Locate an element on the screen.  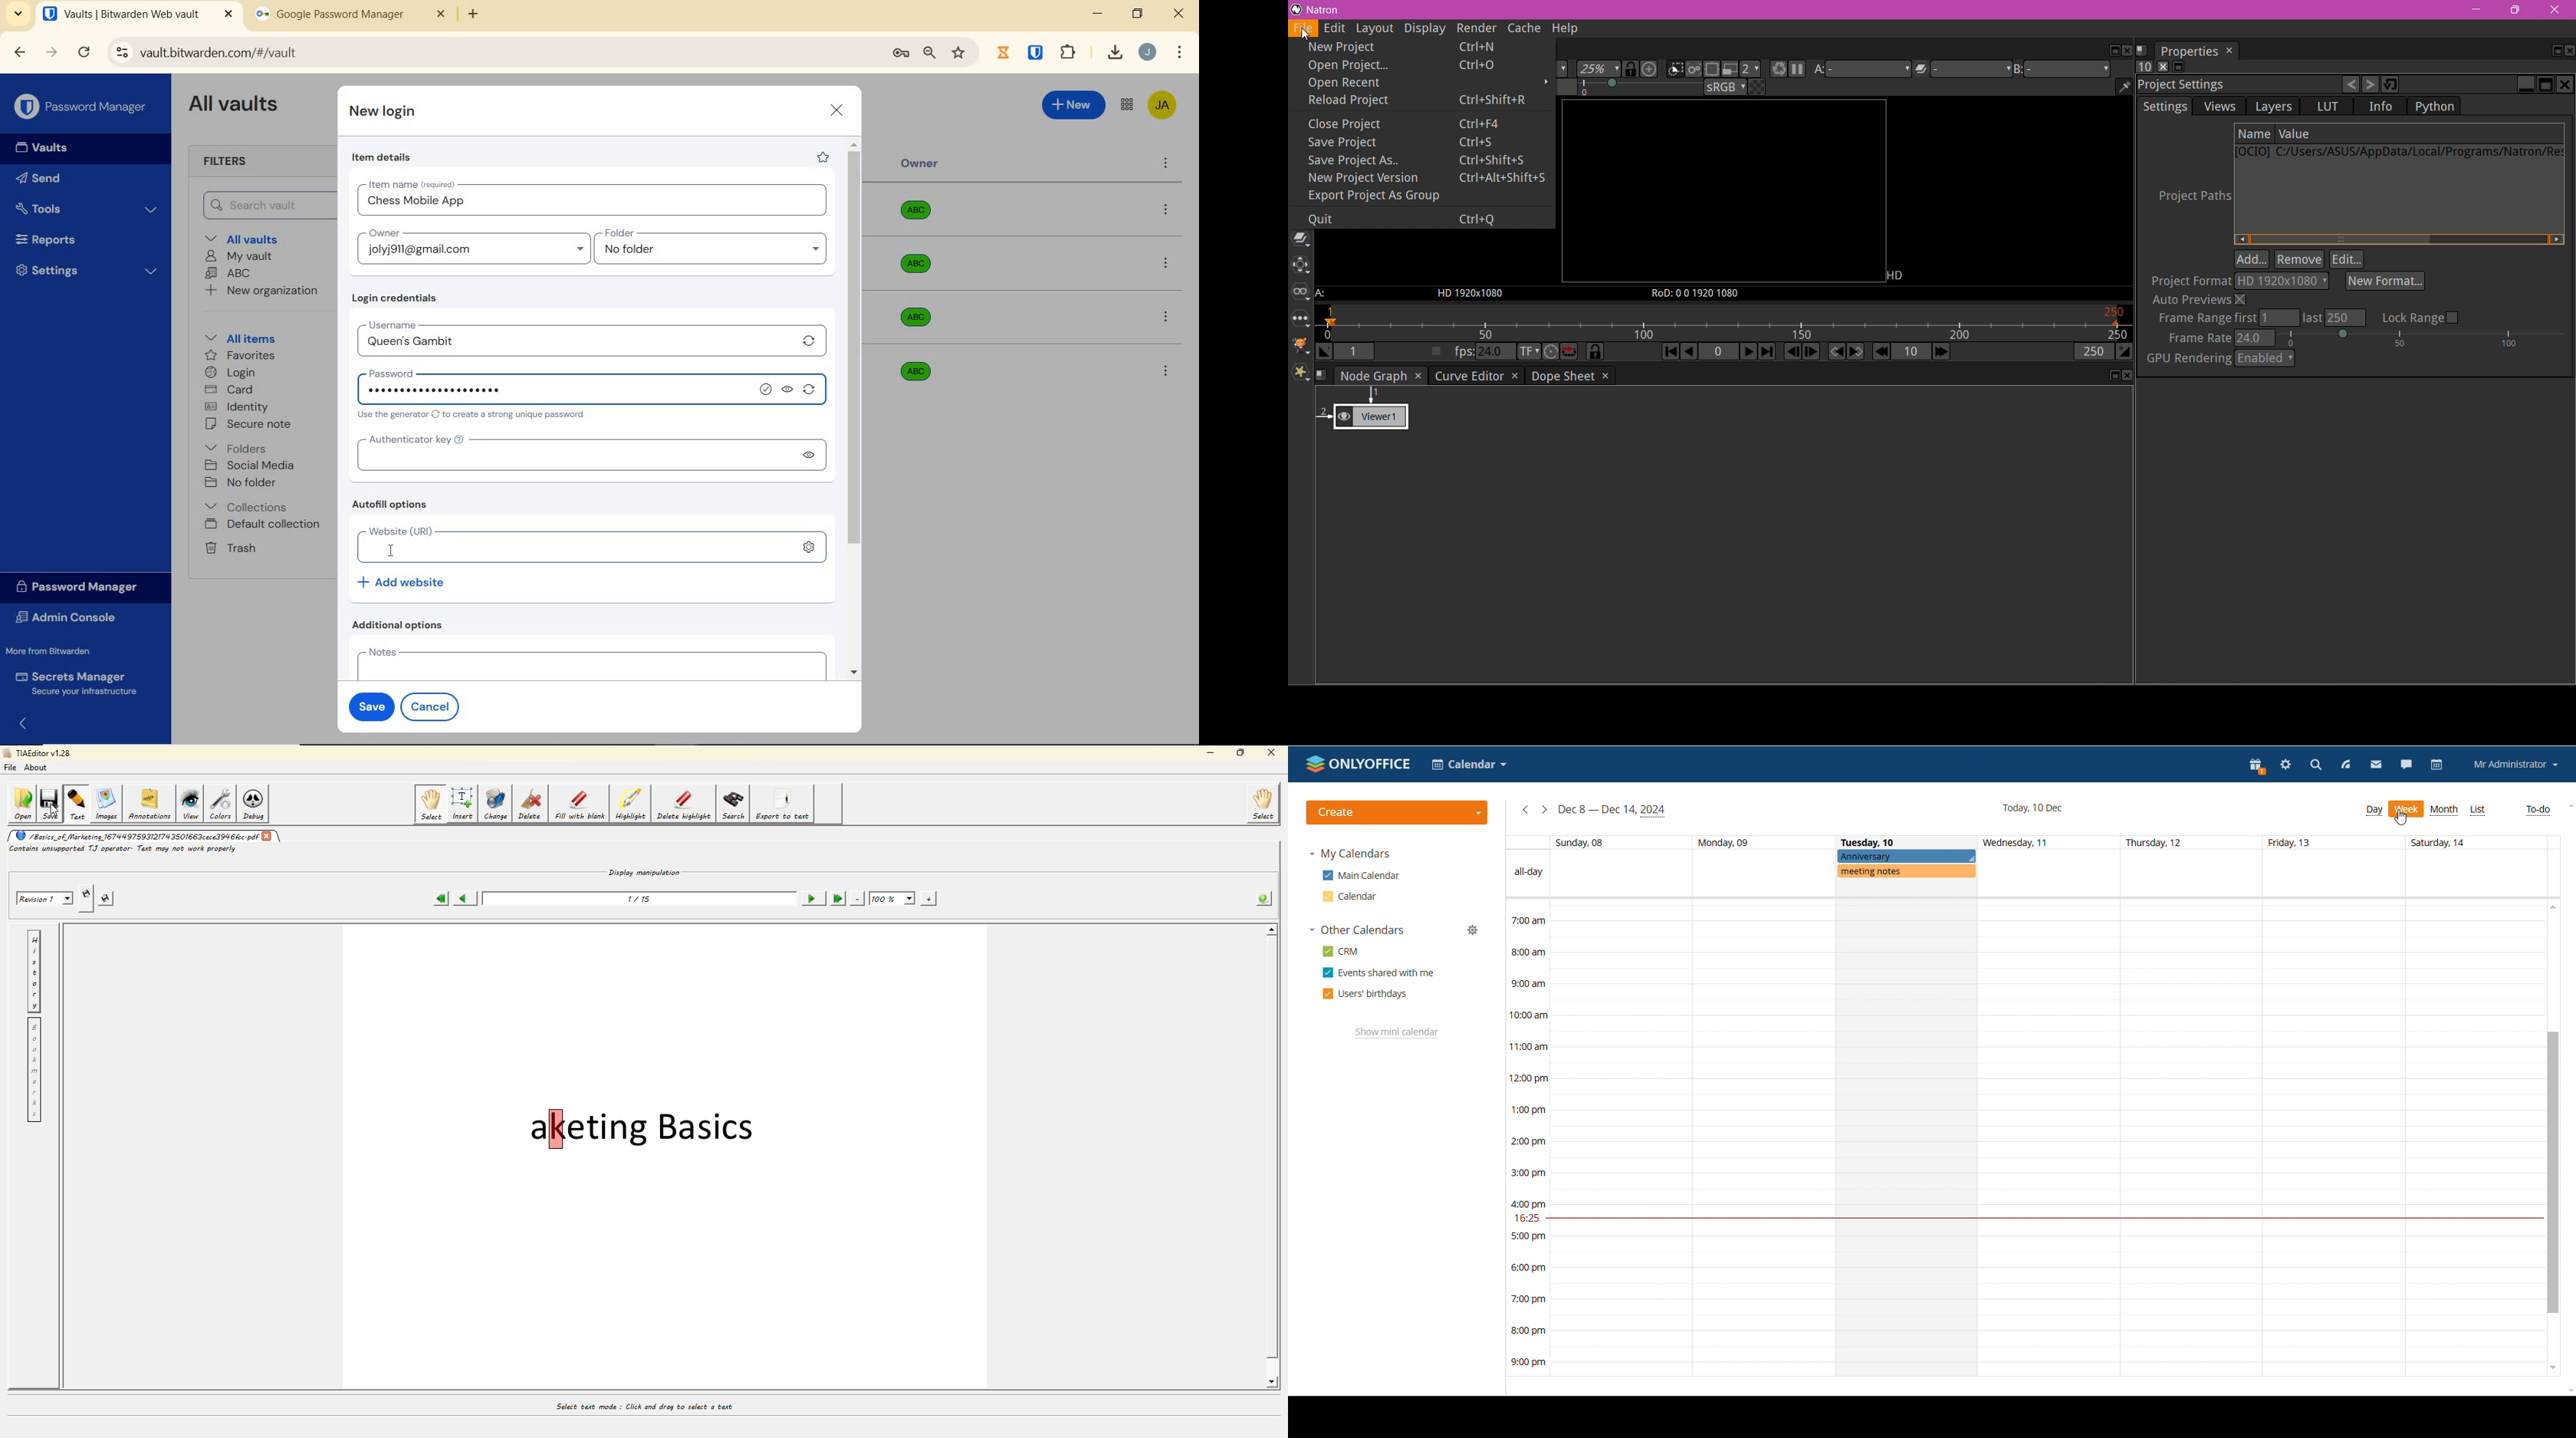
No folder is located at coordinates (243, 483).